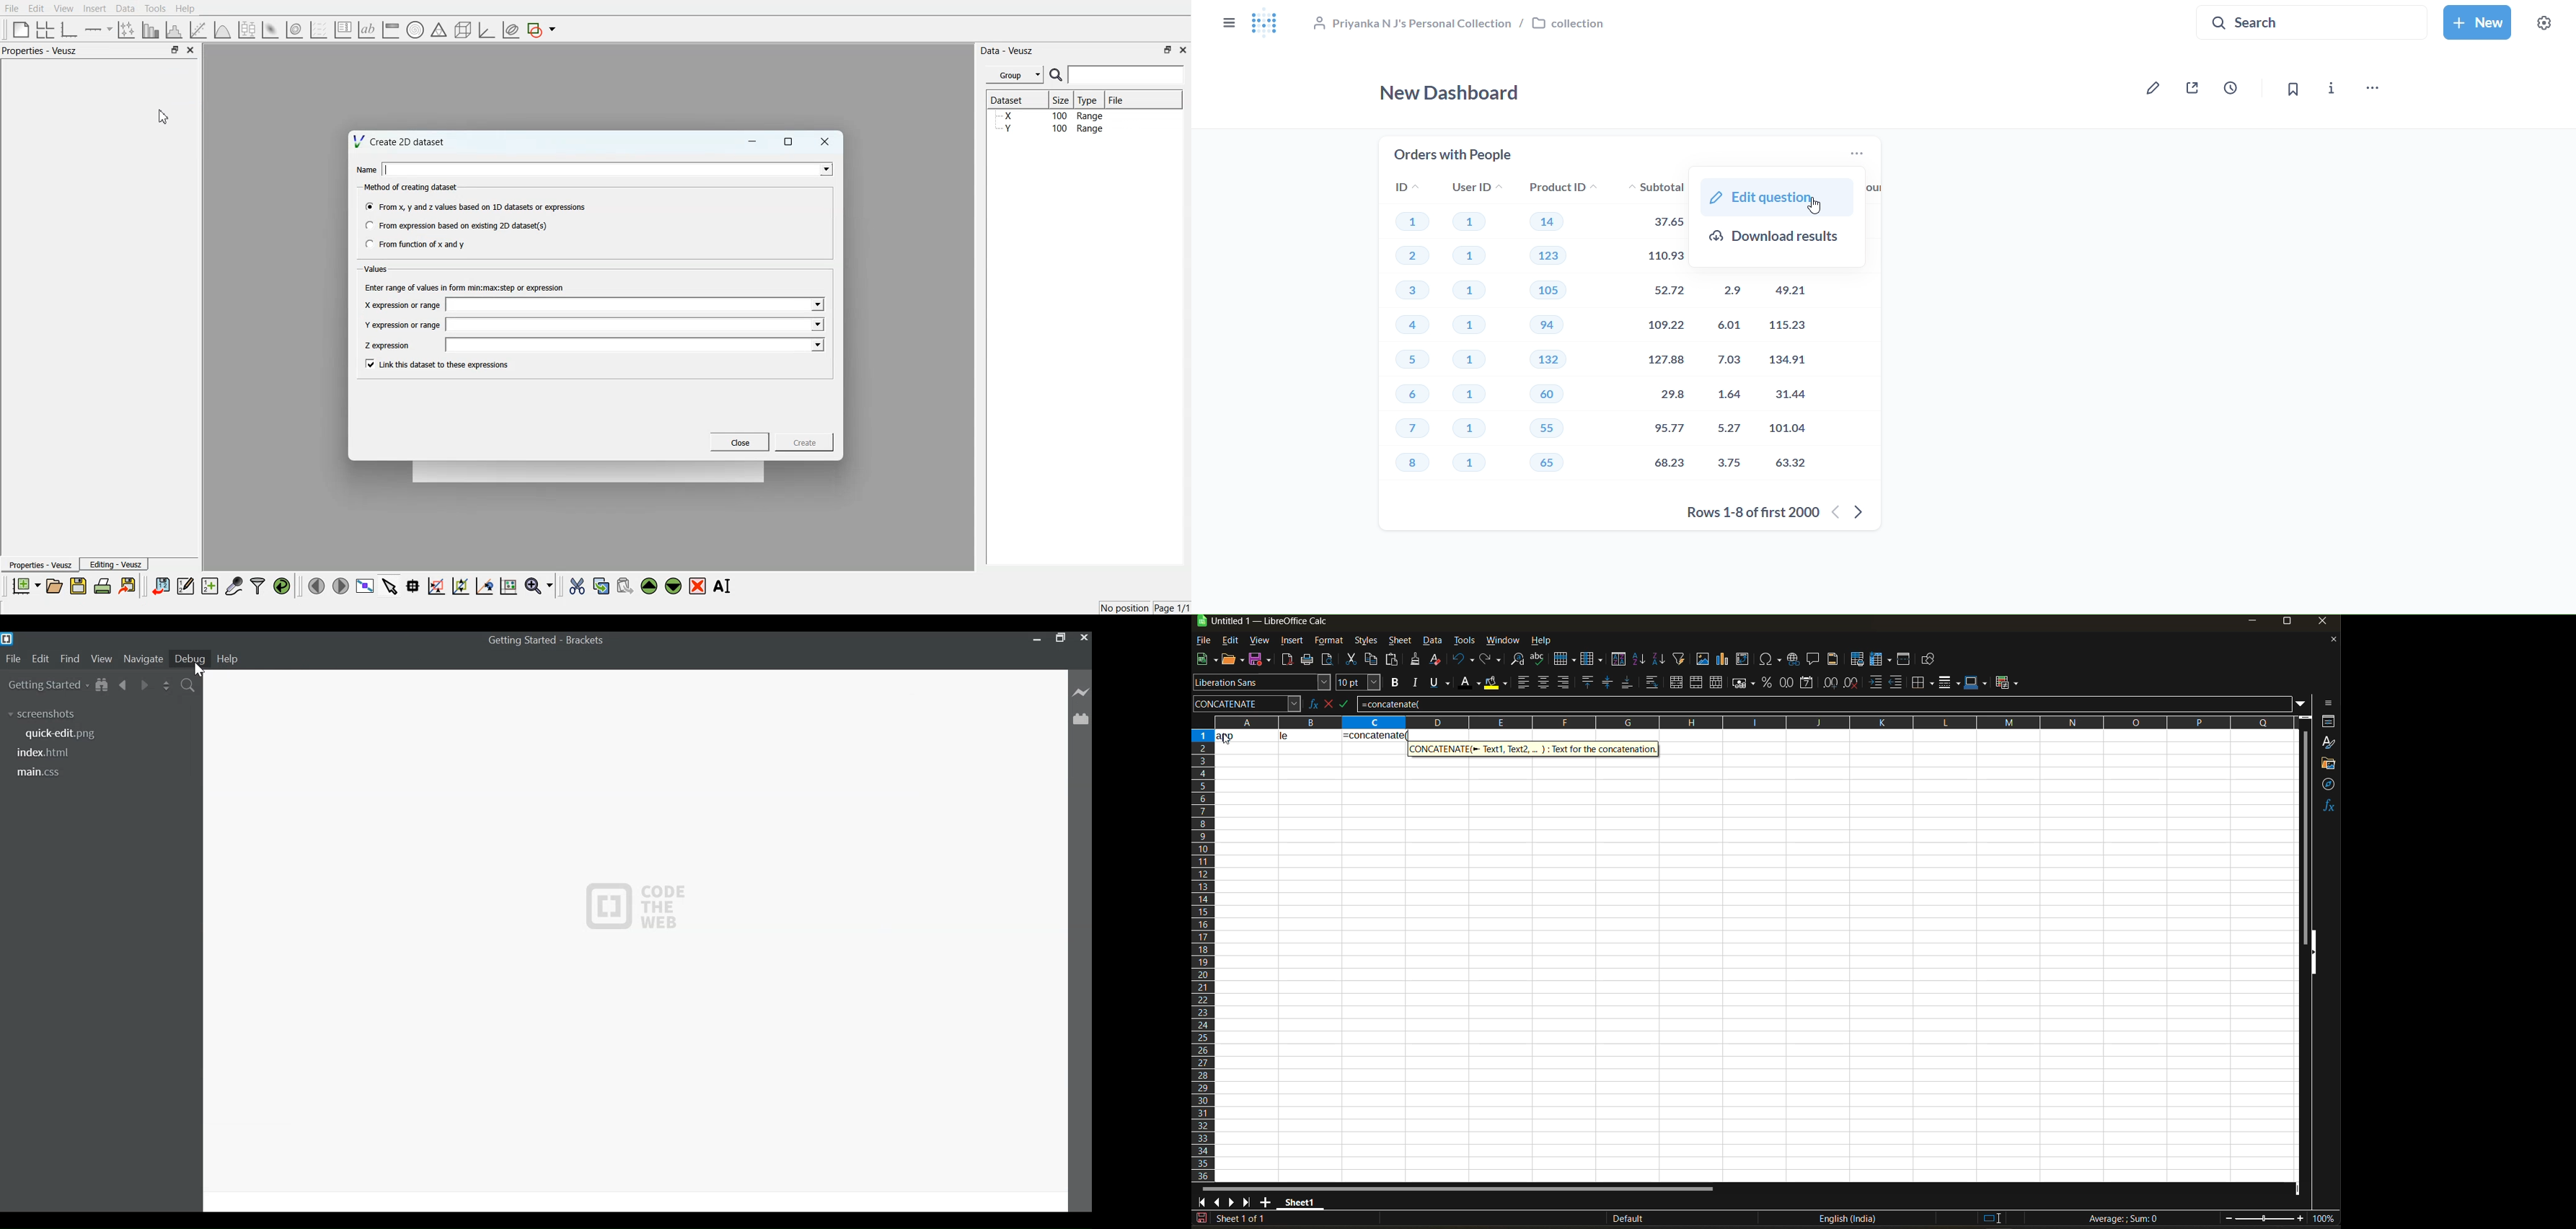 The width and height of the screenshot is (2576, 1232). What do you see at coordinates (191, 50) in the screenshot?
I see `Close` at bounding box center [191, 50].